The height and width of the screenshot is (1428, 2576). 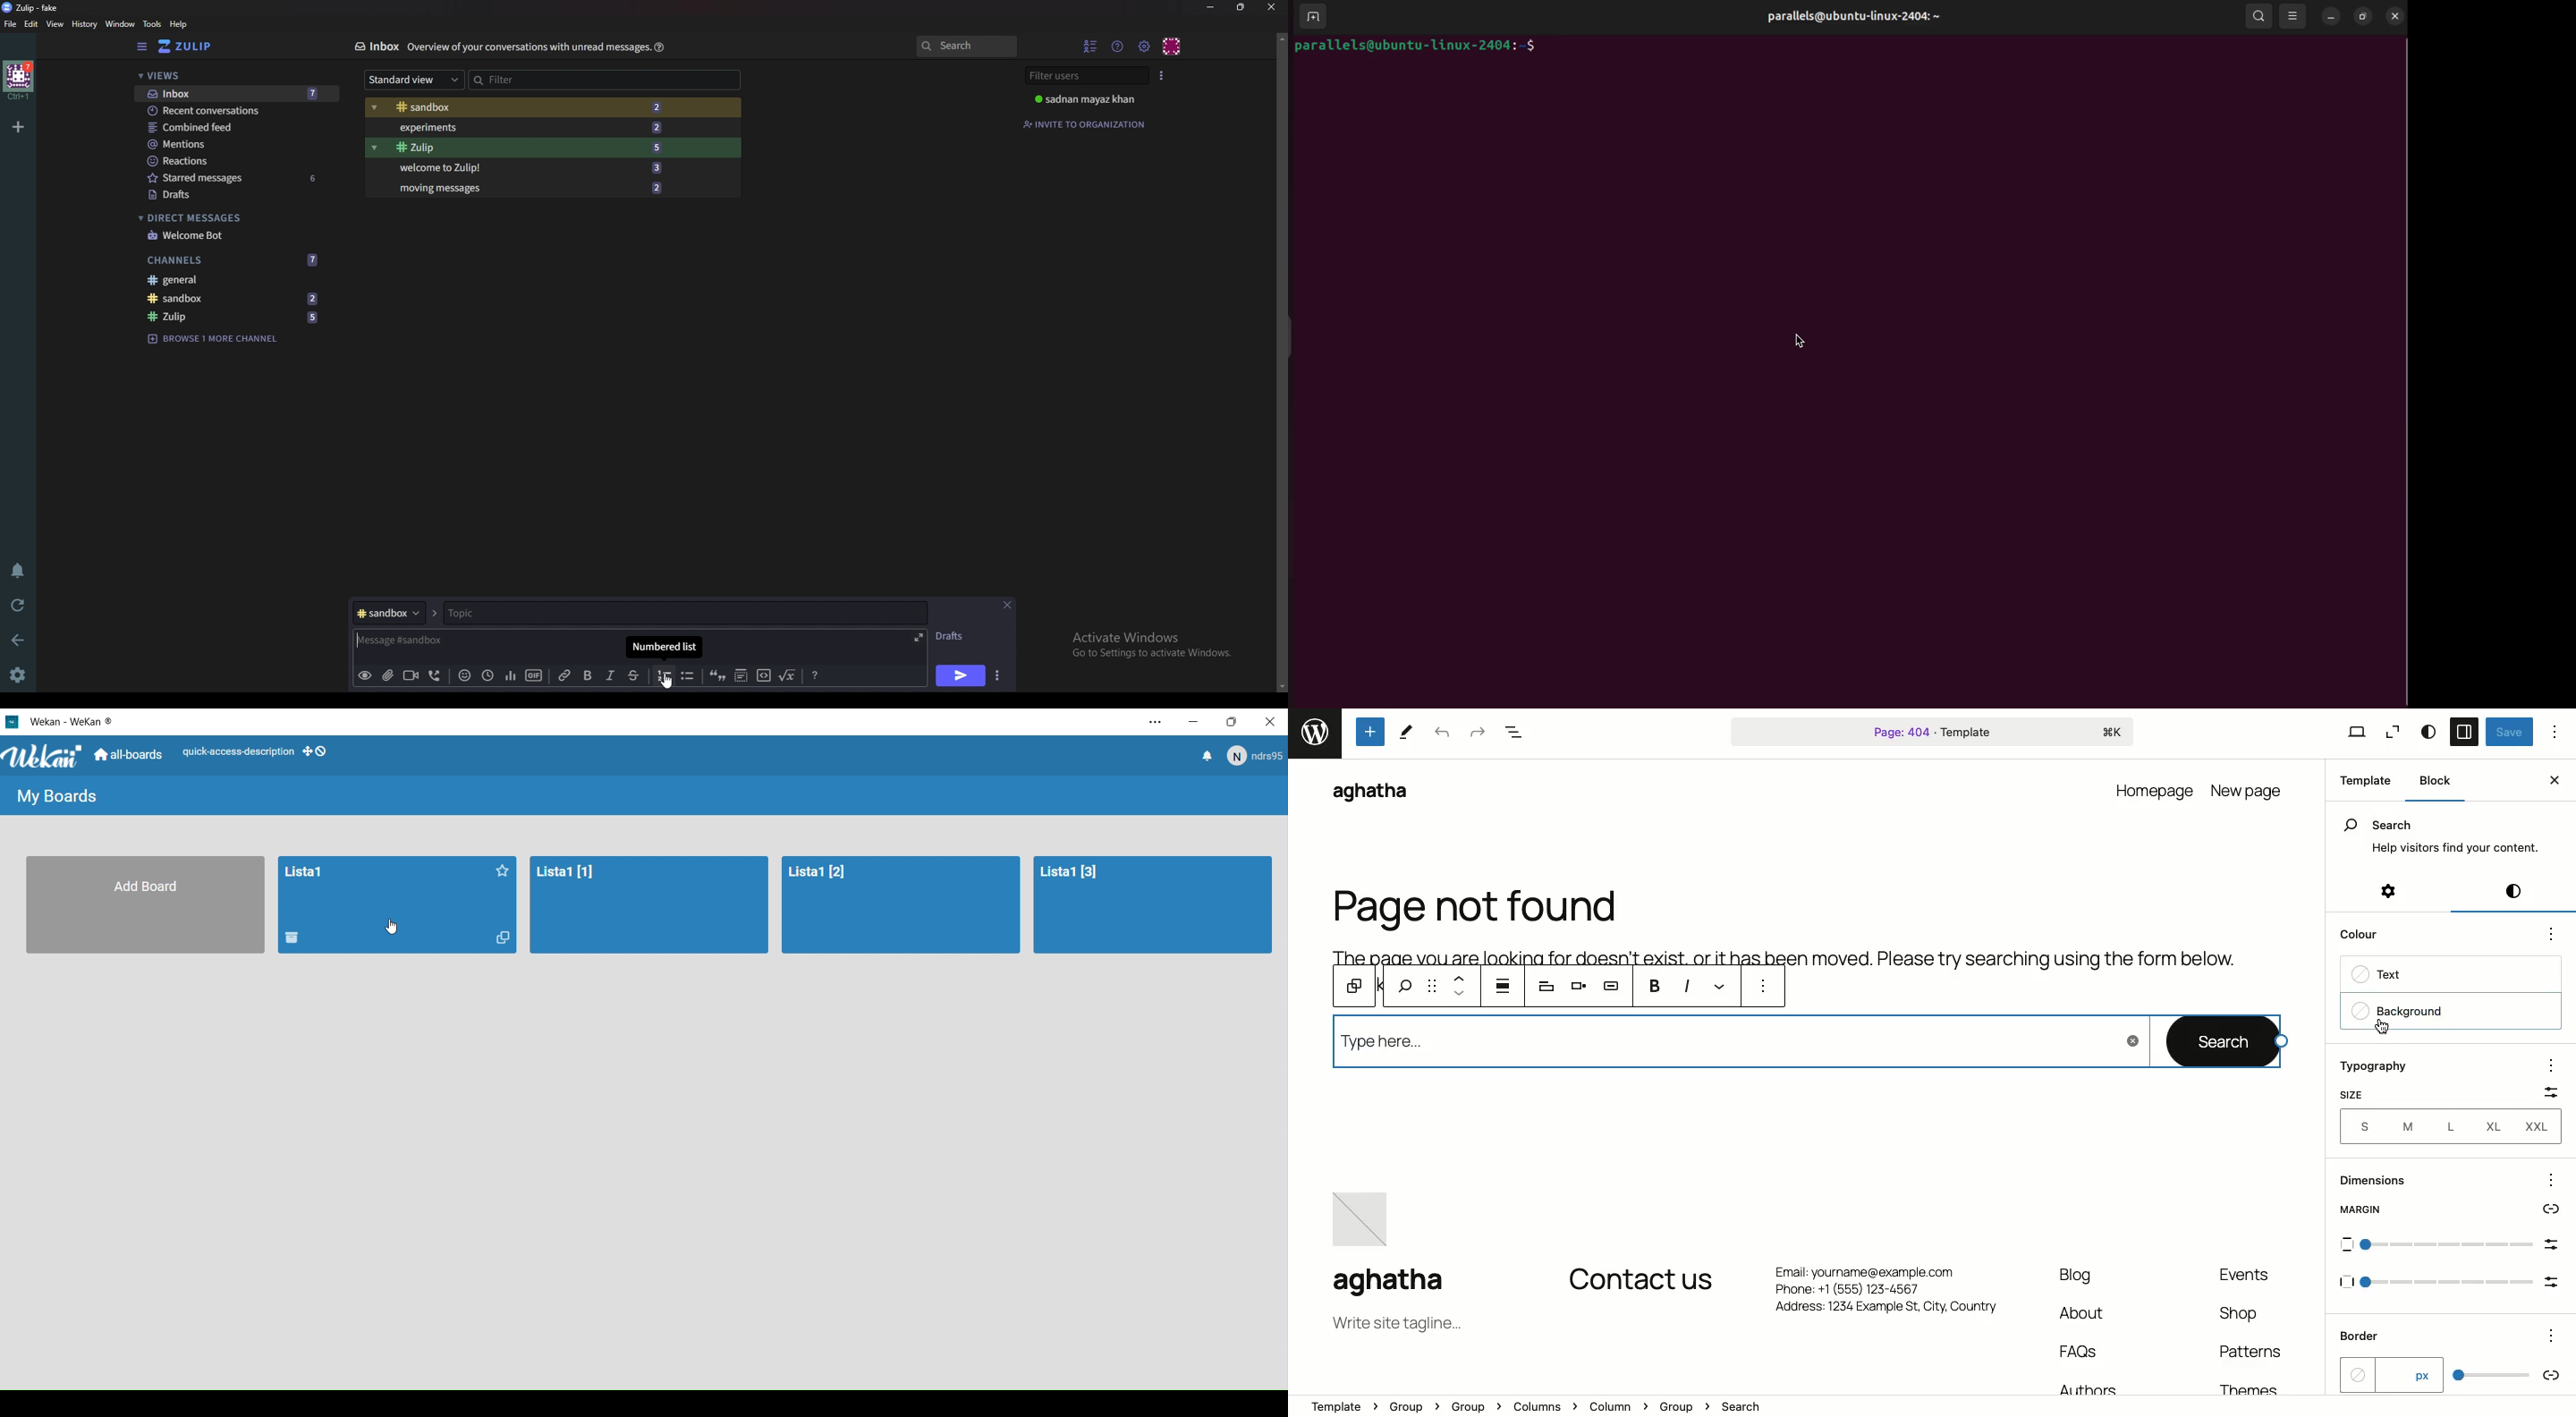 What do you see at coordinates (2374, 1067) in the screenshot?
I see `Typography` at bounding box center [2374, 1067].